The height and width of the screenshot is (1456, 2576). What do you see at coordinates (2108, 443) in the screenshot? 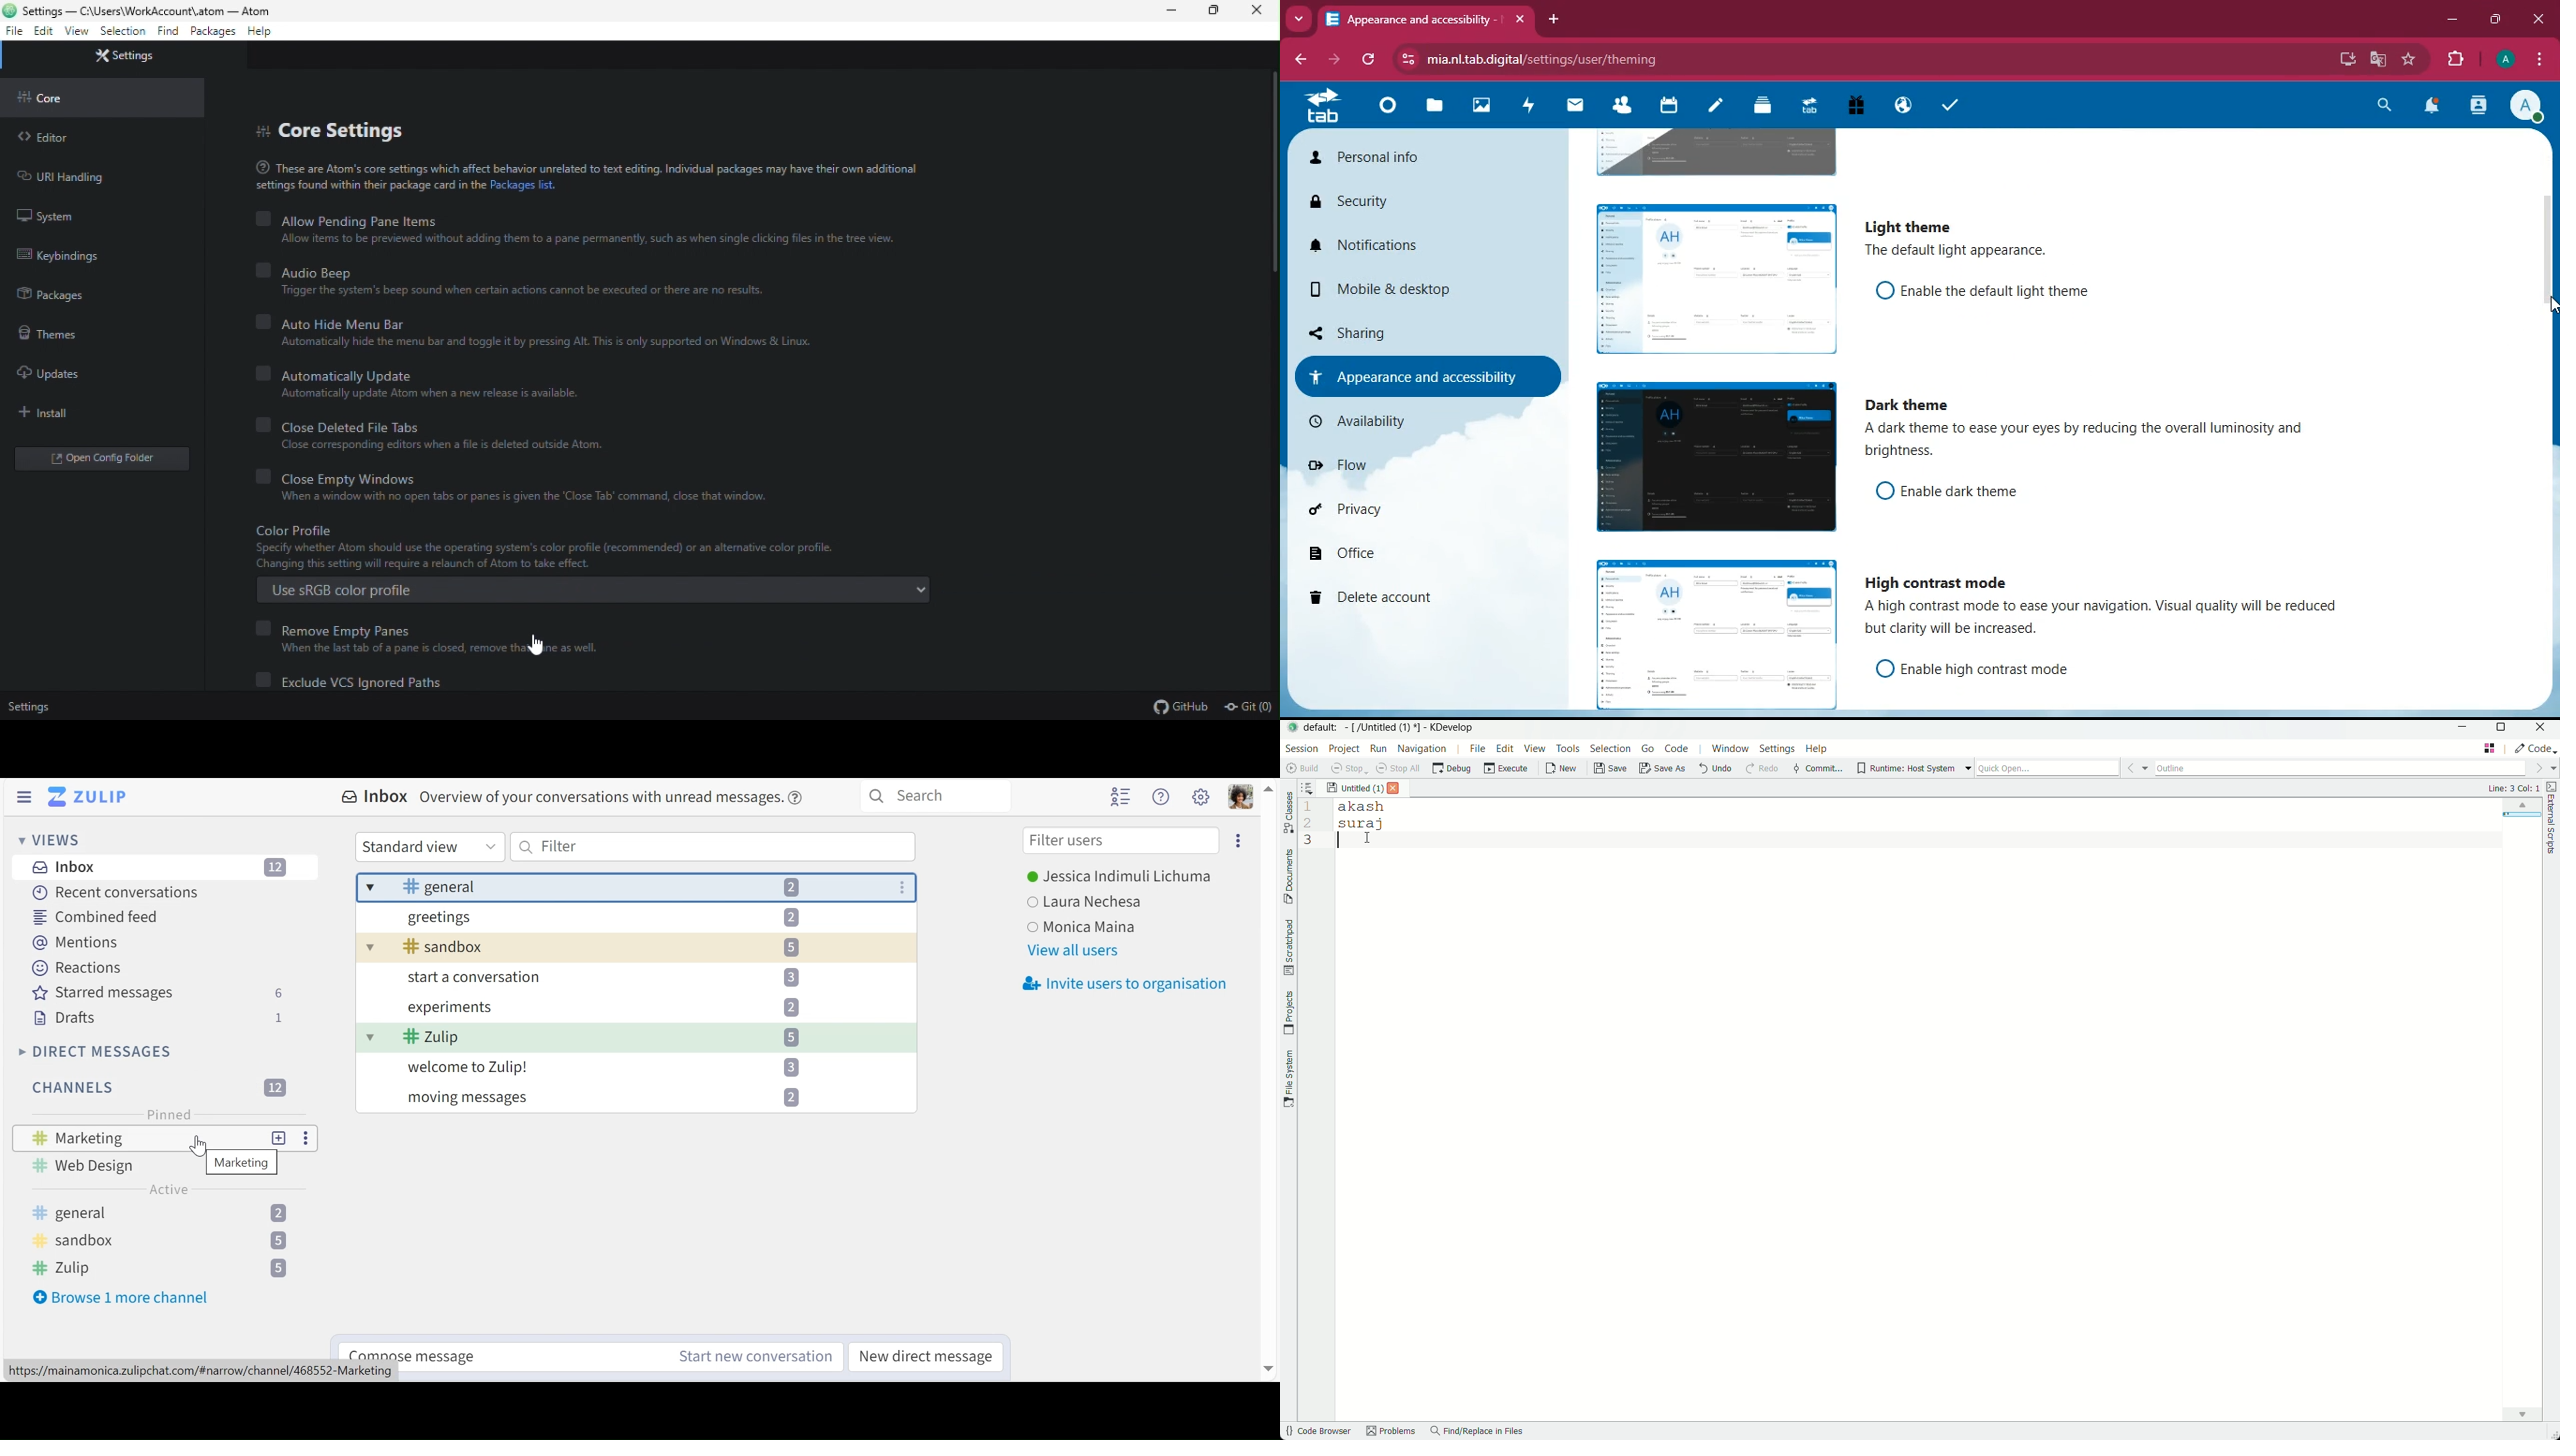
I see `description` at bounding box center [2108, 443].